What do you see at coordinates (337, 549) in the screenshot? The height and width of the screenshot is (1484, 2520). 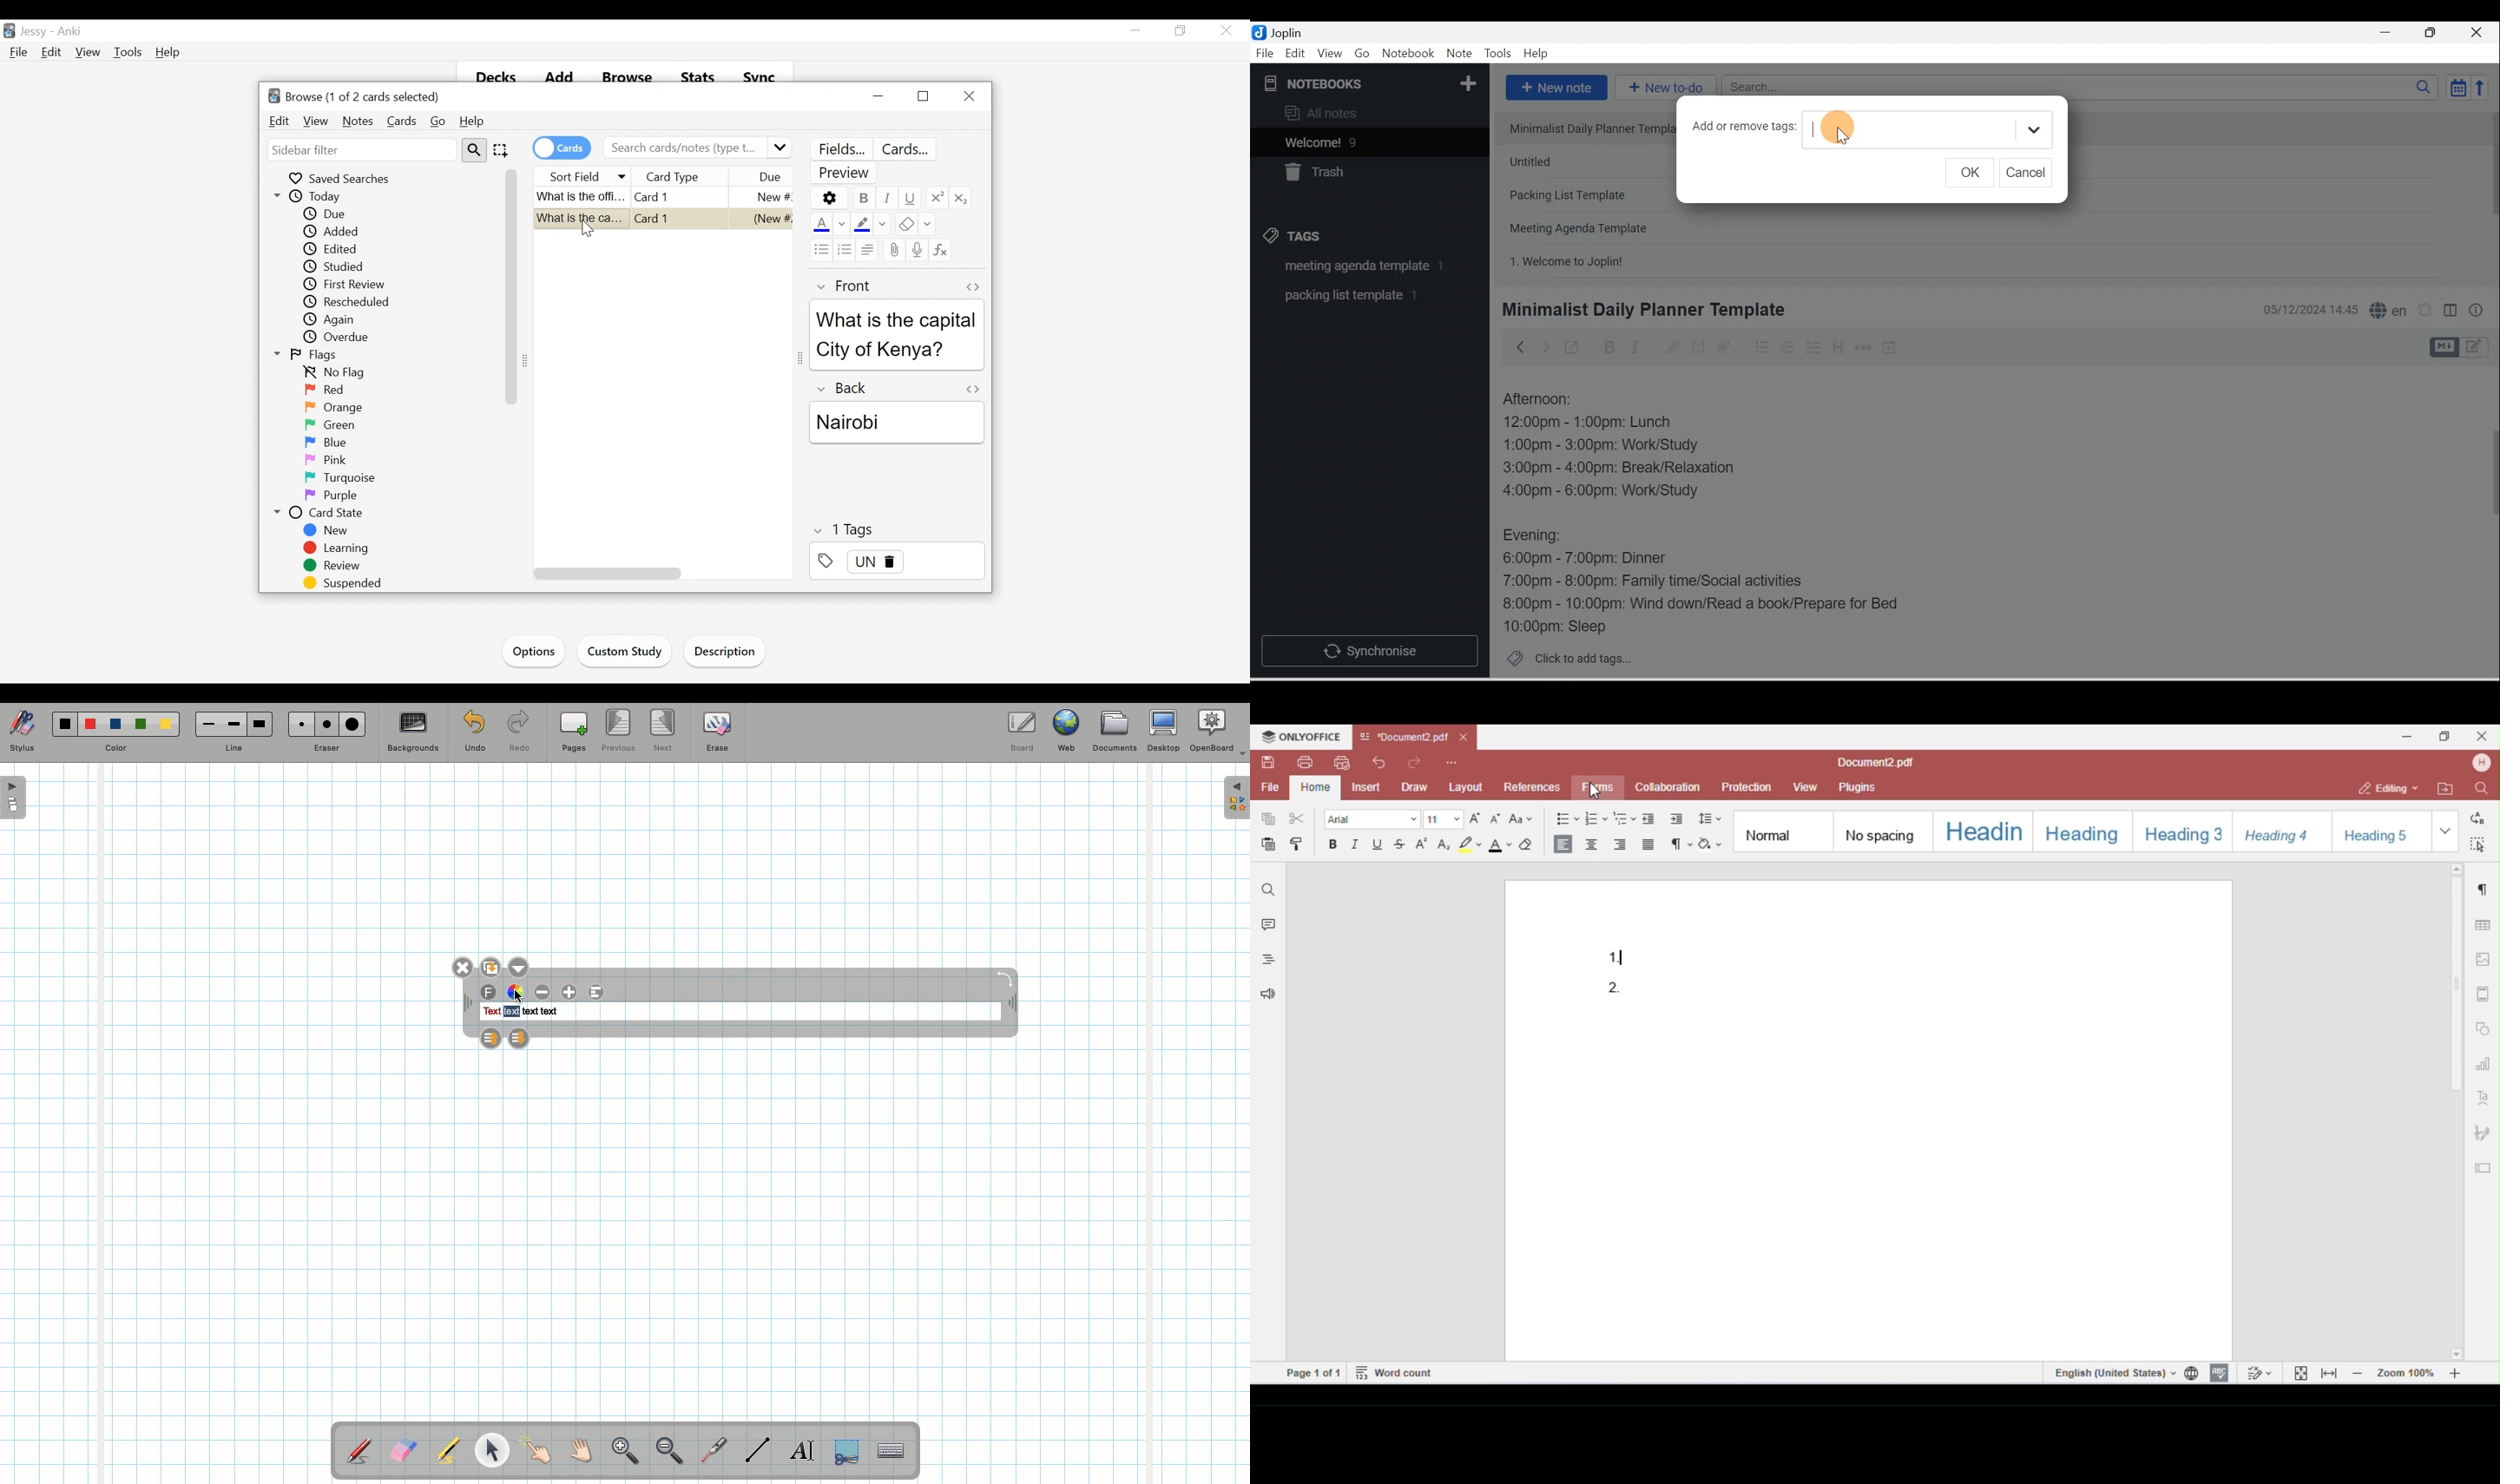 I see `learning` at bounding box center [337, 549].